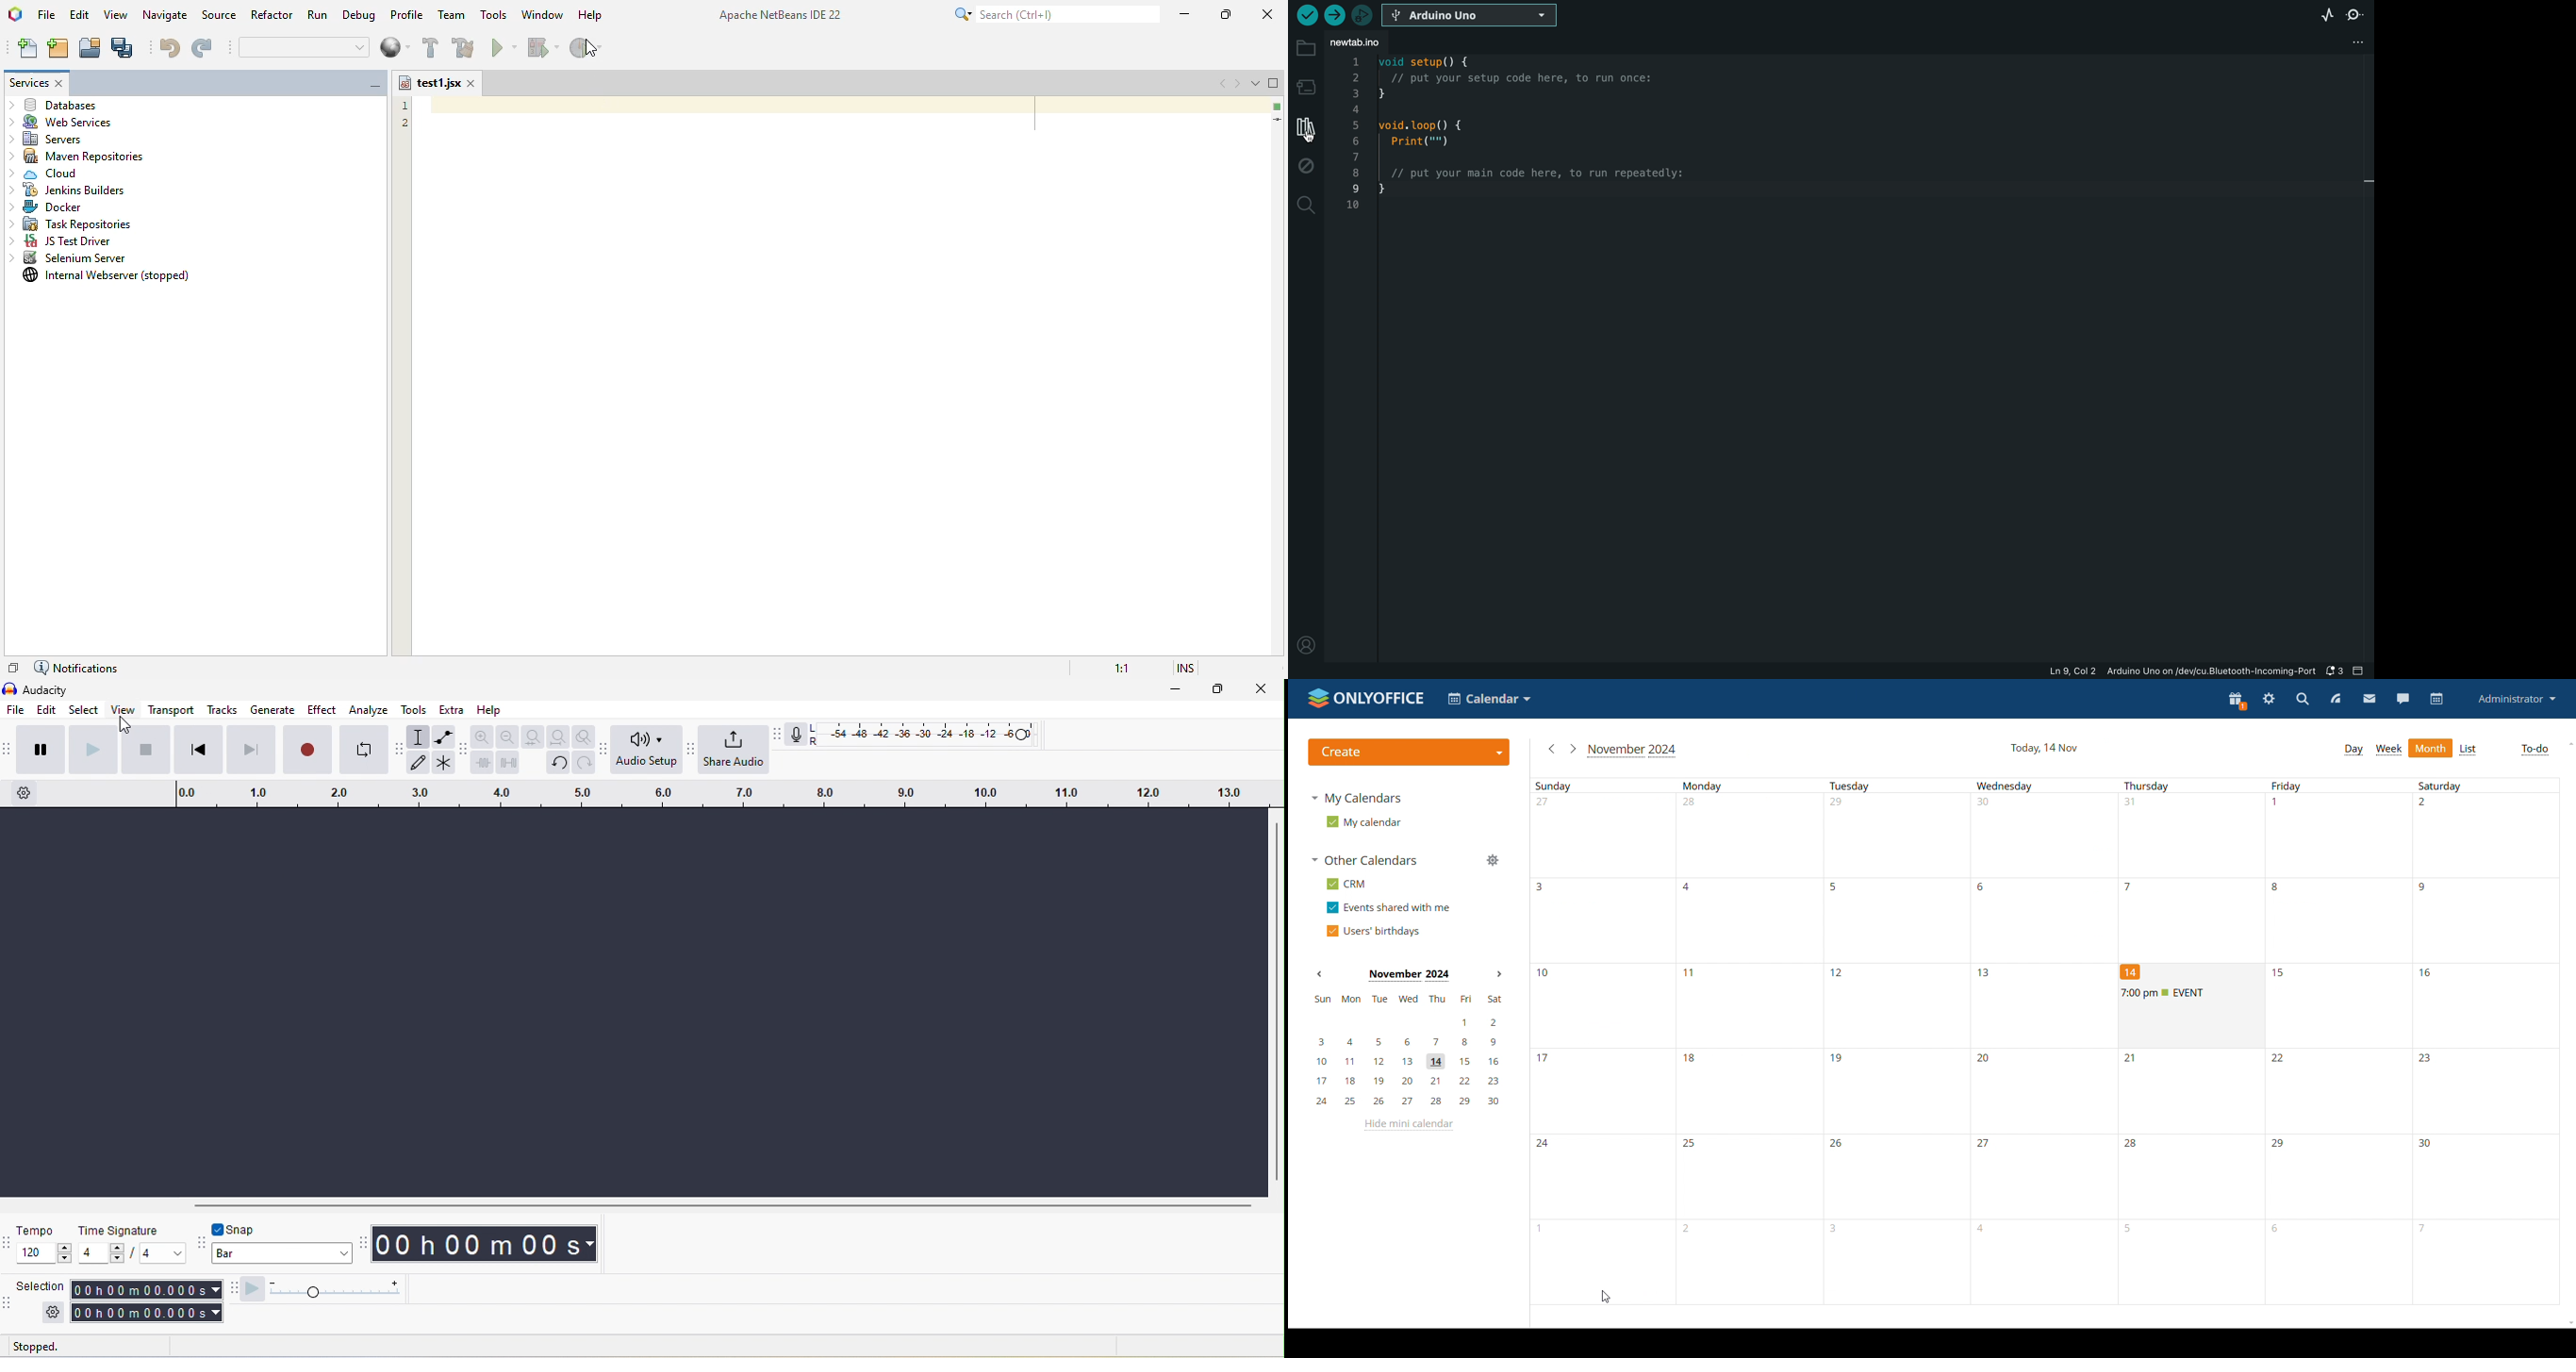 The width and height of the screenshot is (2576, 1372). I want to click on zoom tool, so click(583, 736).